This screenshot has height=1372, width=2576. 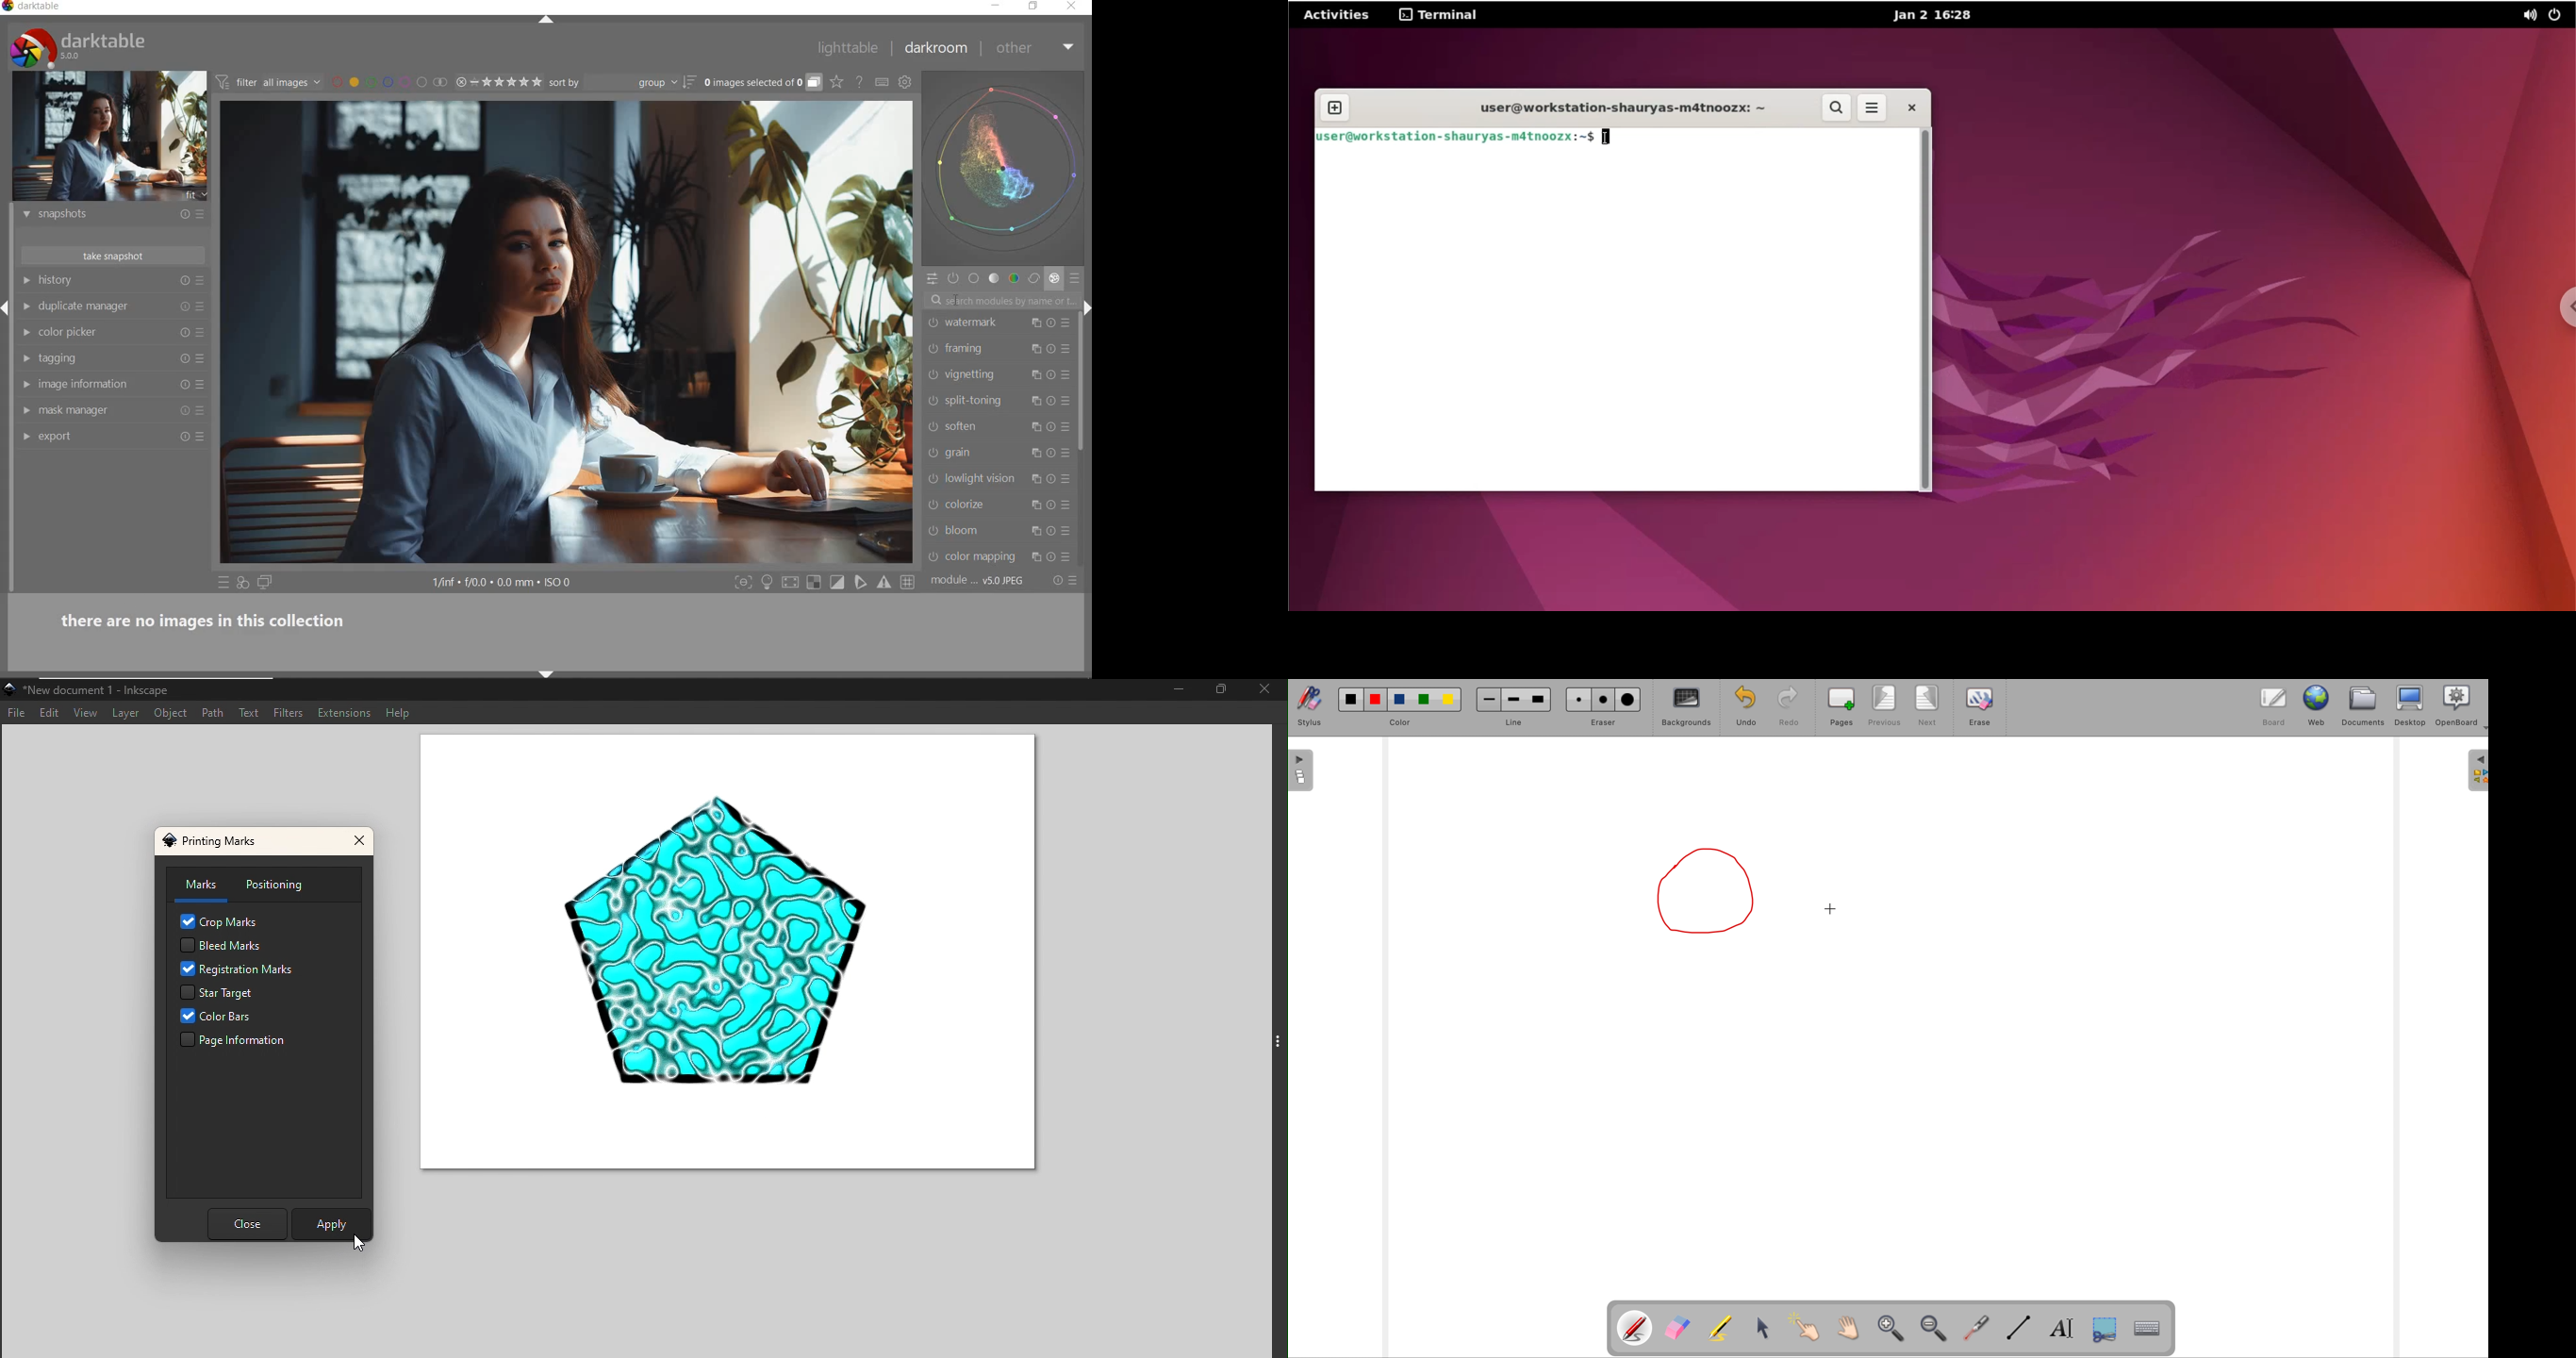 I want to click on multiple instance actions, so click(x=1033, y=350).